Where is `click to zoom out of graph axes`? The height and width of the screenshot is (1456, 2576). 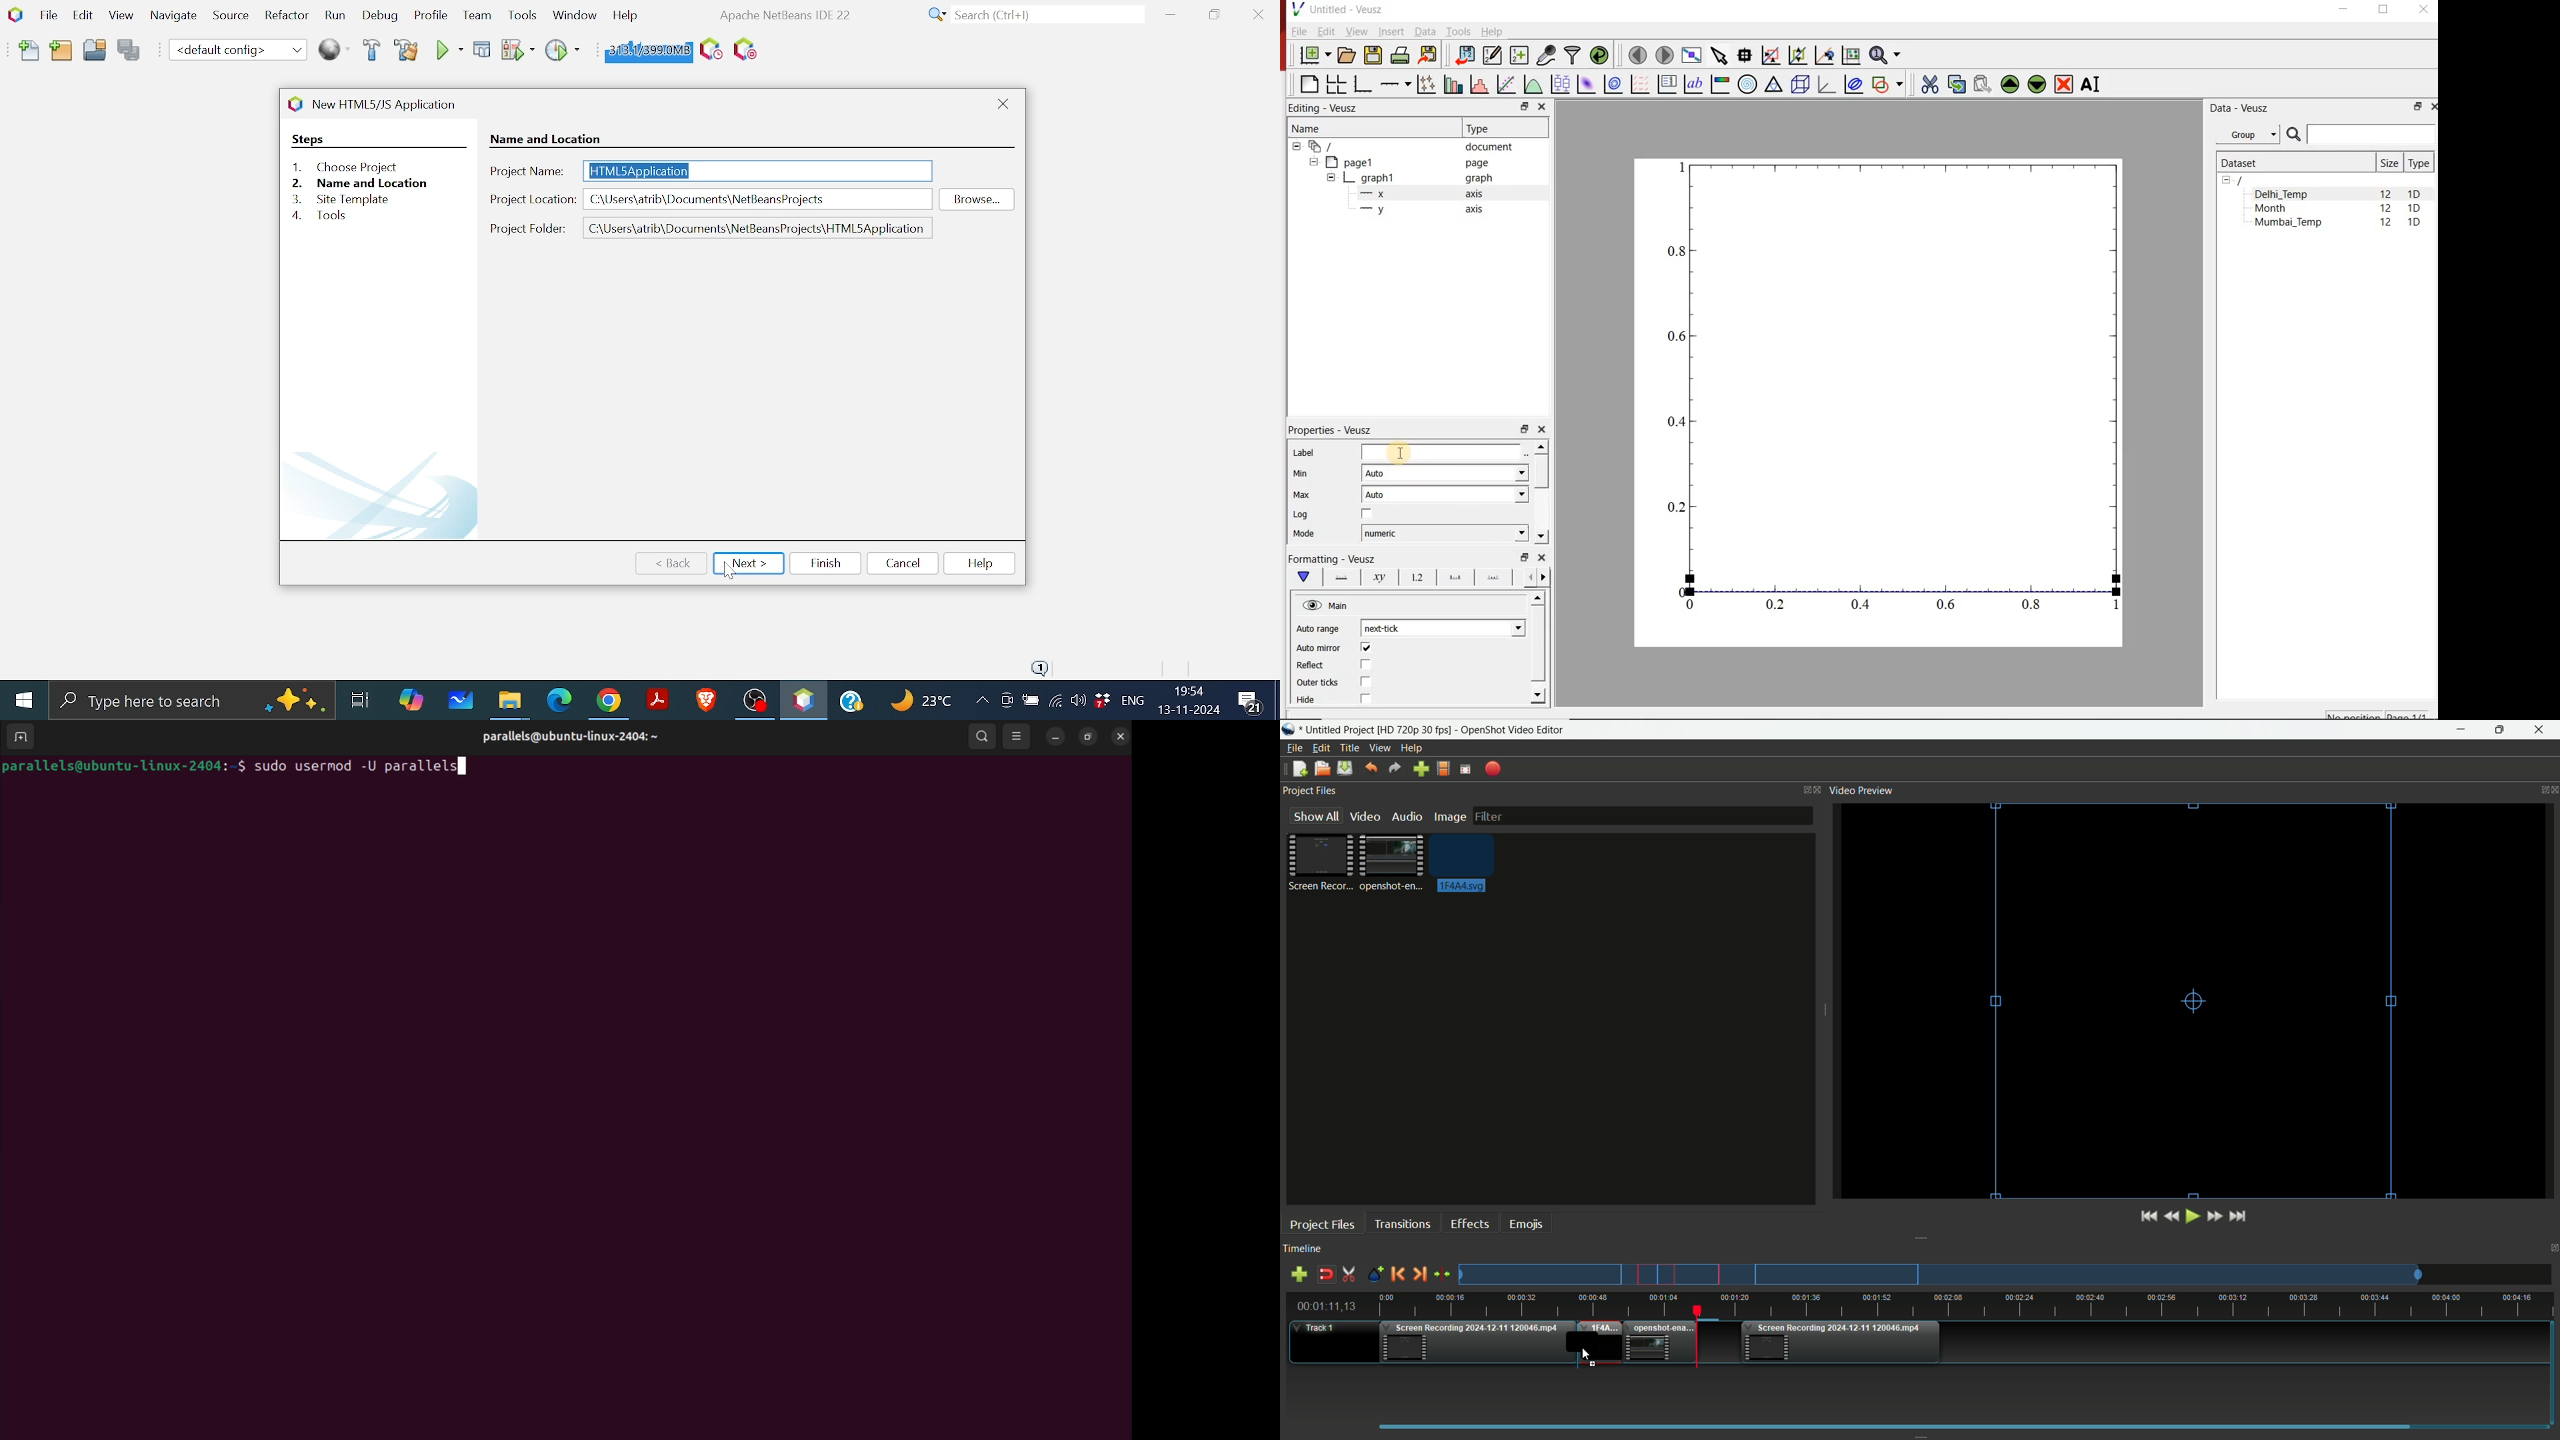
click to zoom out of graph axes is located at coordinates (1797, 56).